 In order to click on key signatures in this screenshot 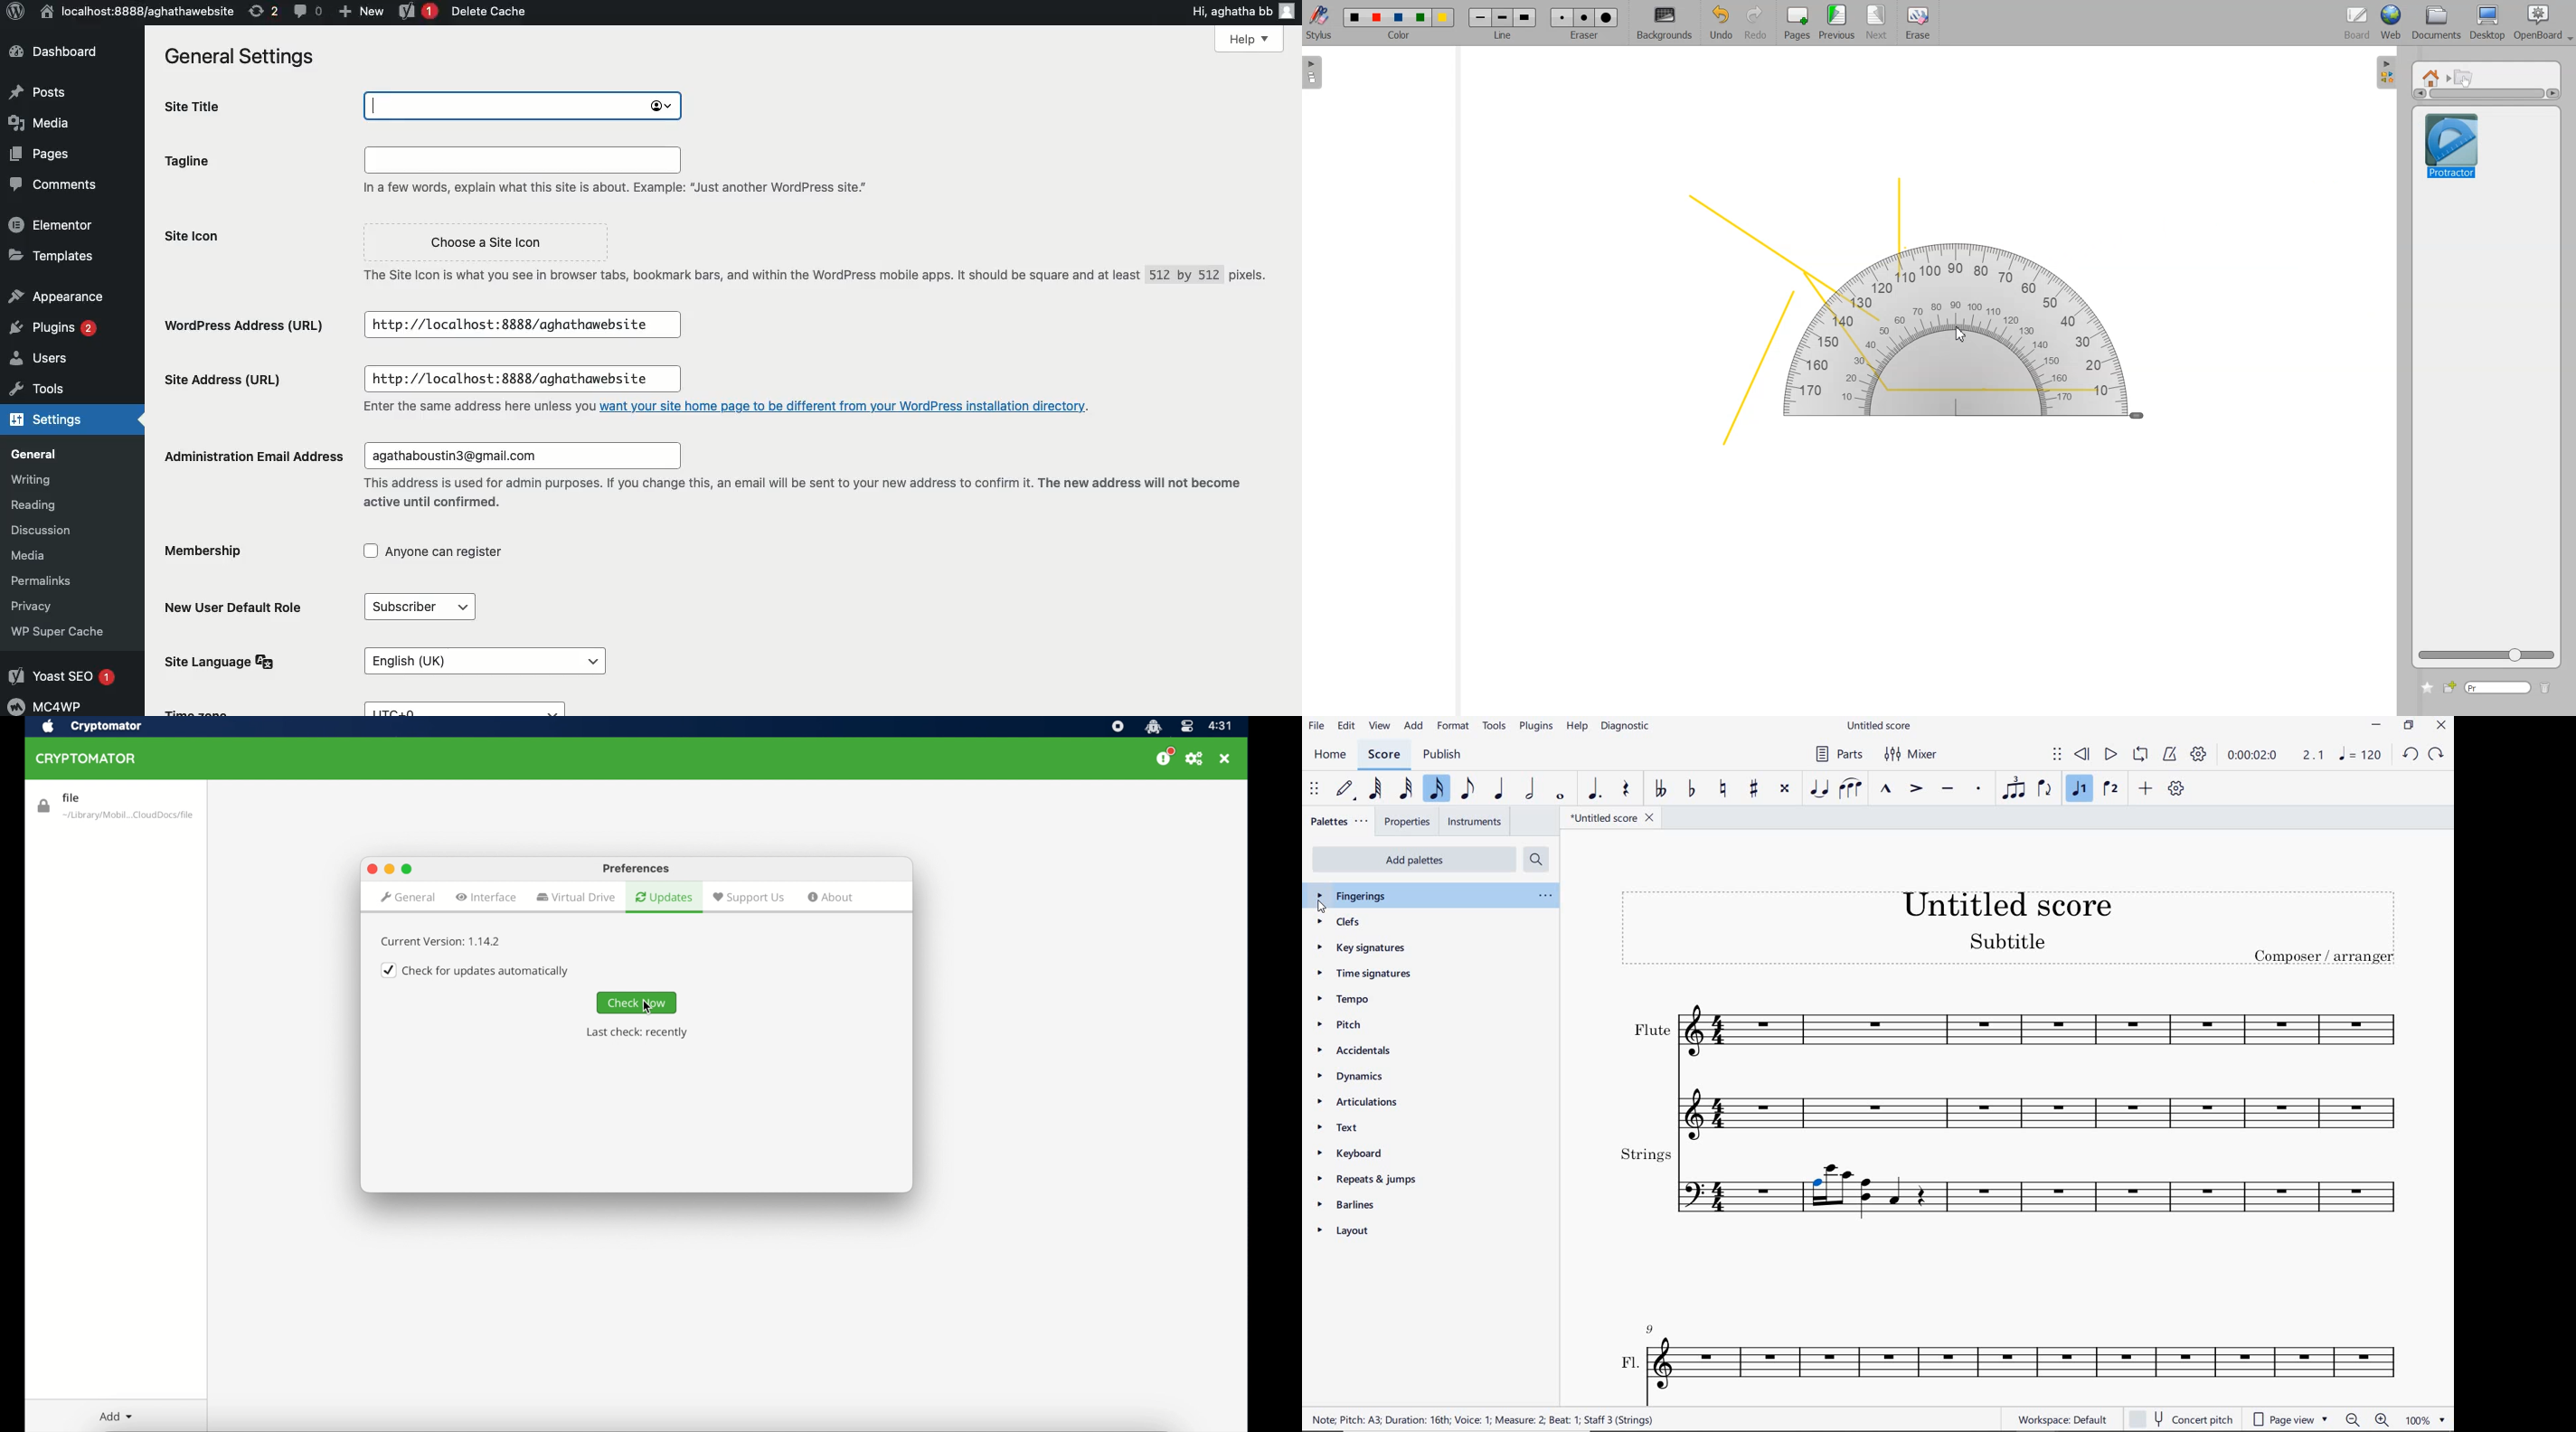, I will do `click(1362, 948)`.